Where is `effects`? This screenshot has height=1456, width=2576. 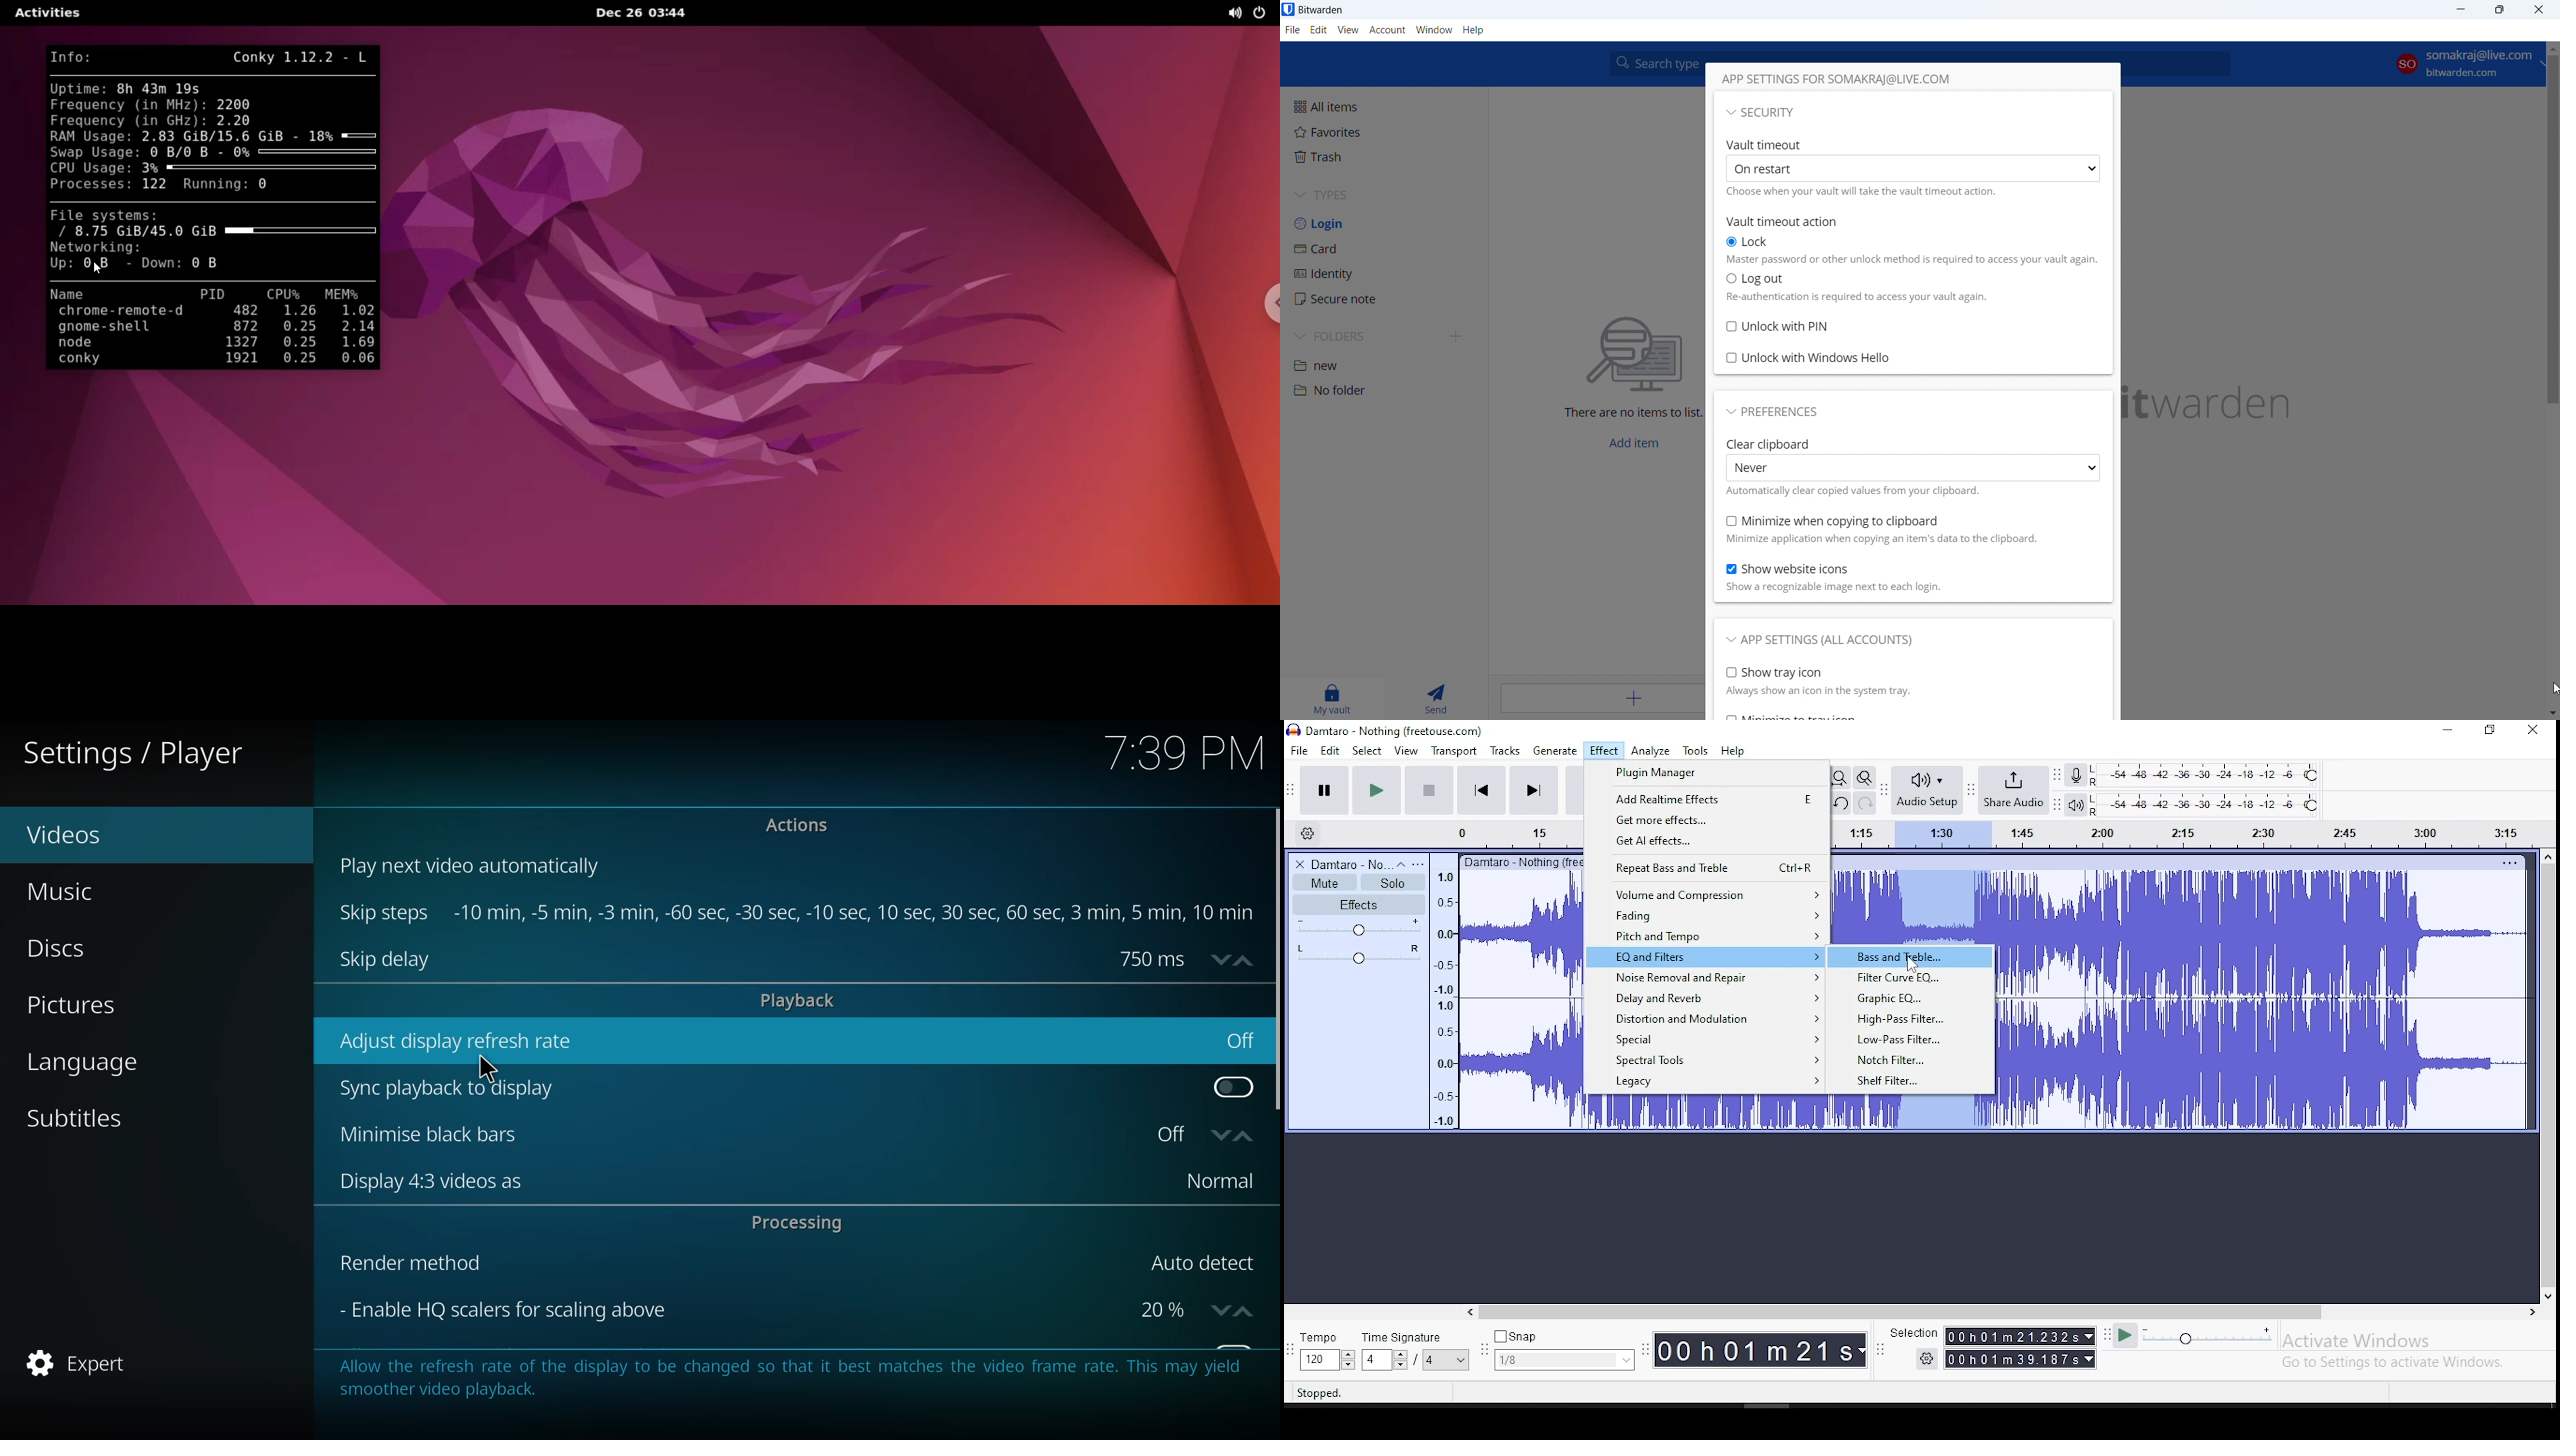 effects is located at coordinates (1359, 904).